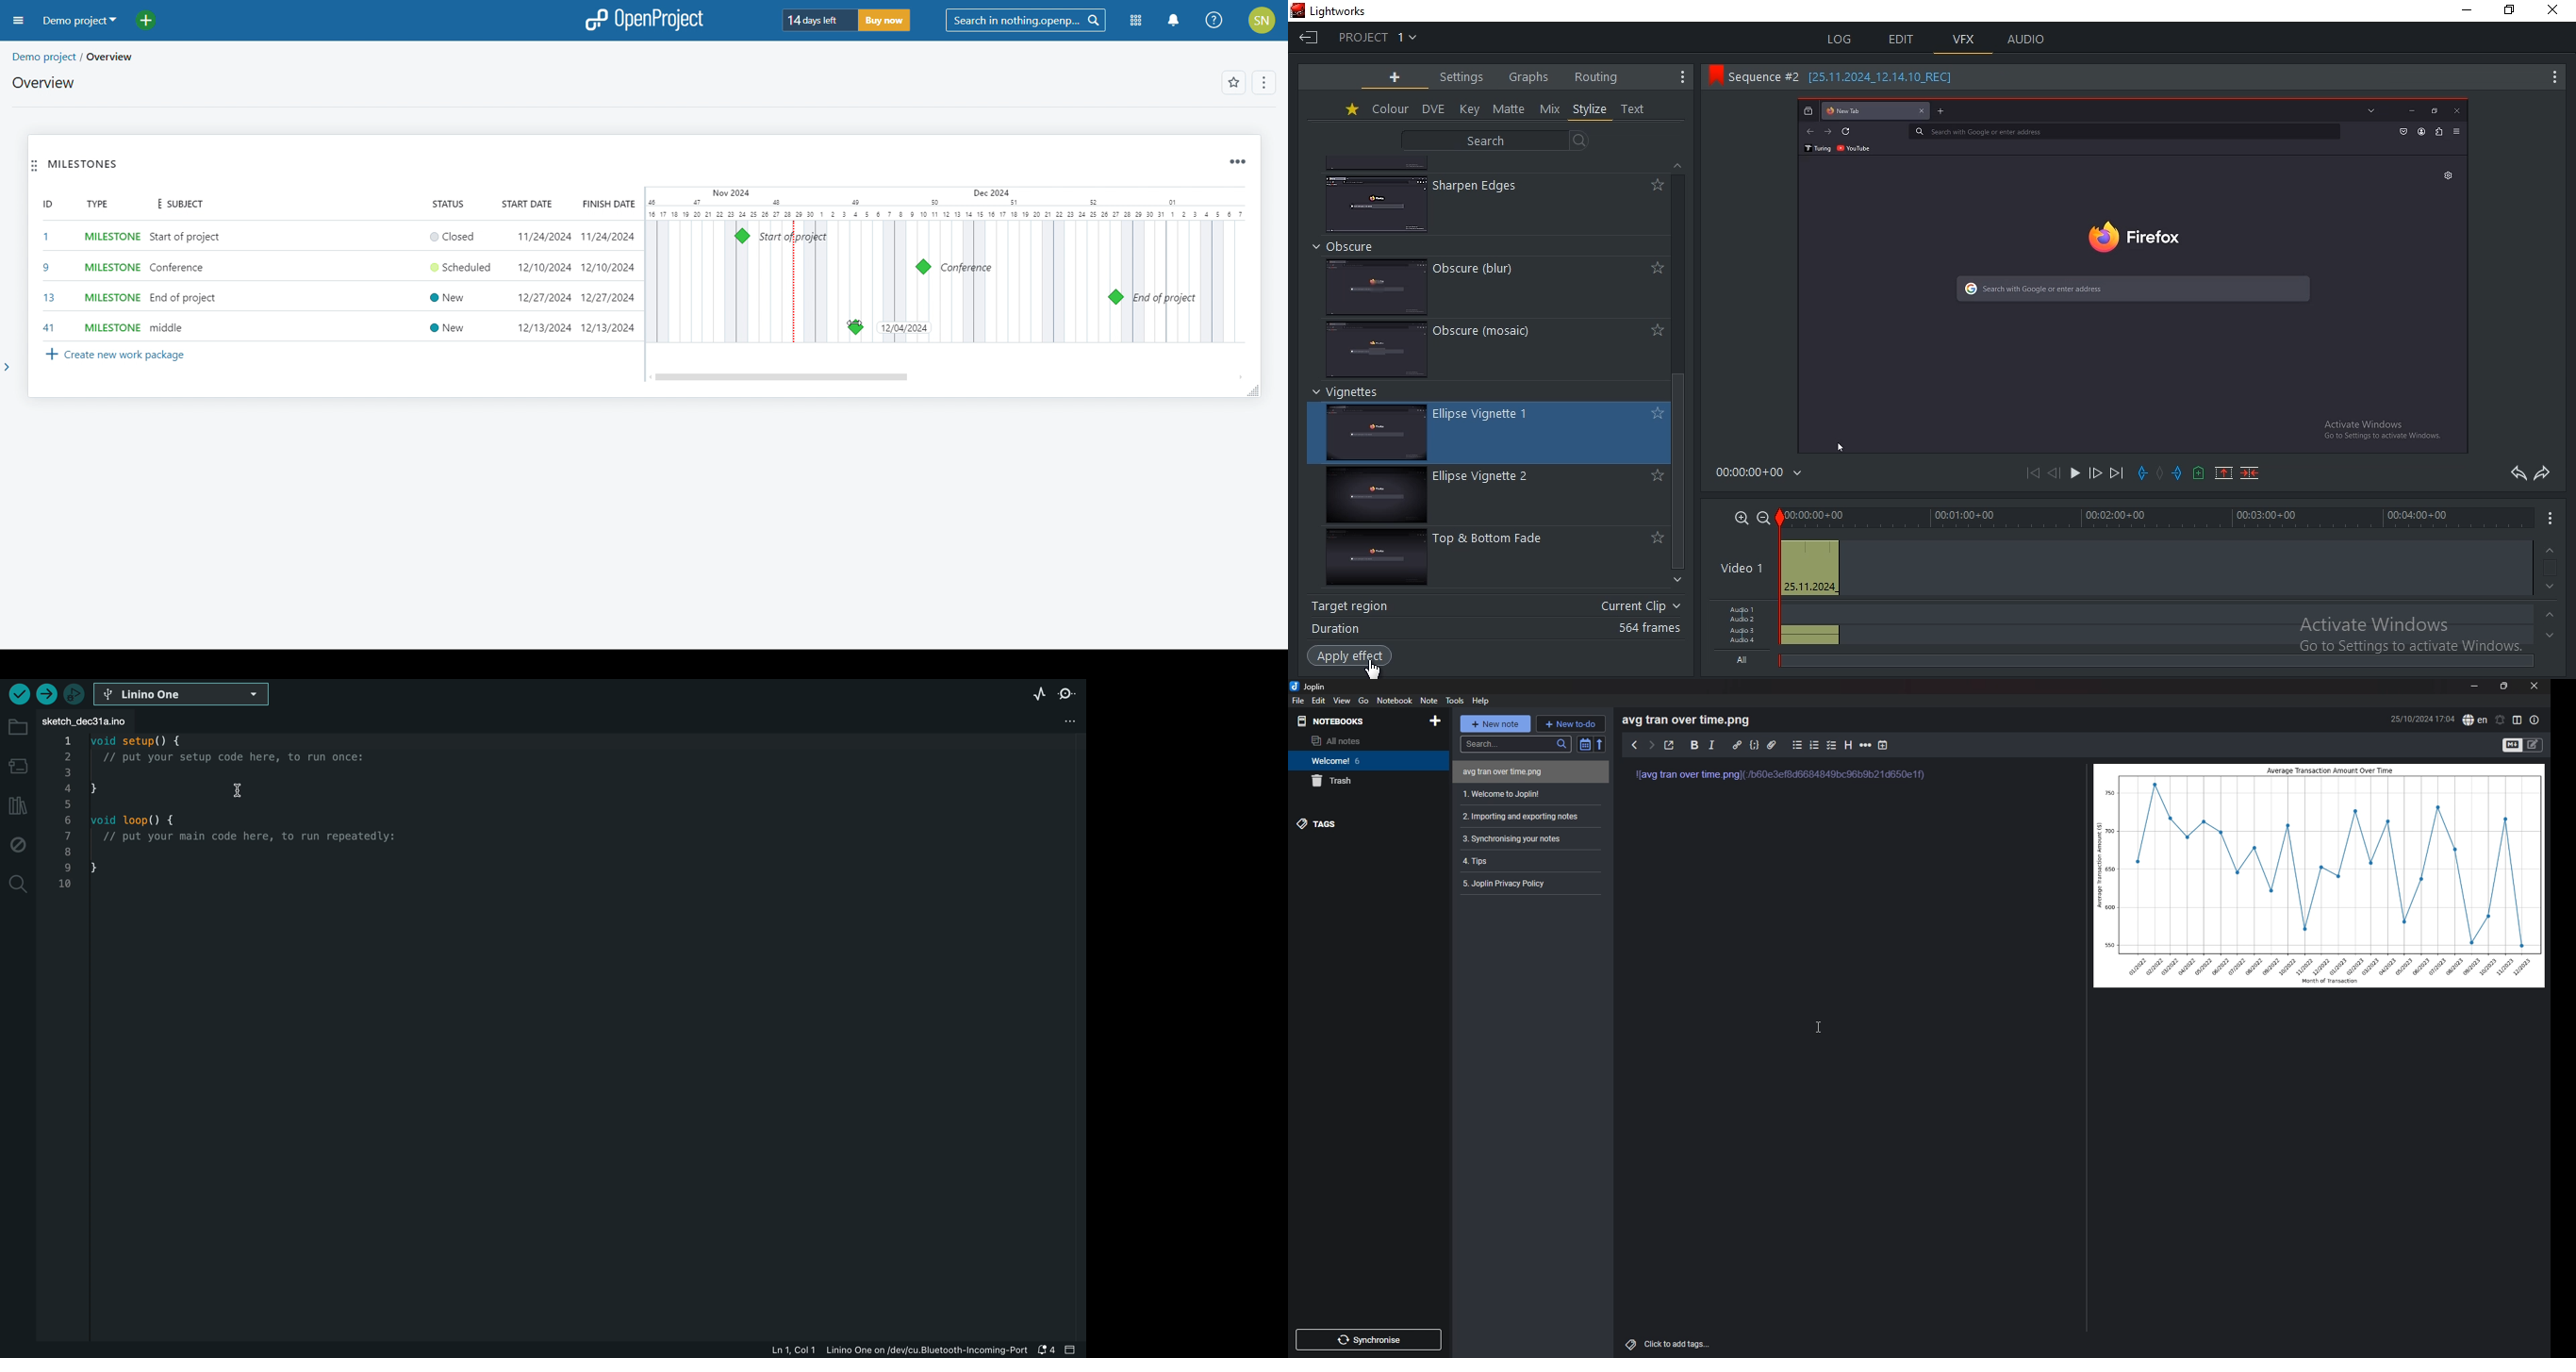 This screenshot has height=1372, width=2576. I want to click on search bar, so click(1514, 743).